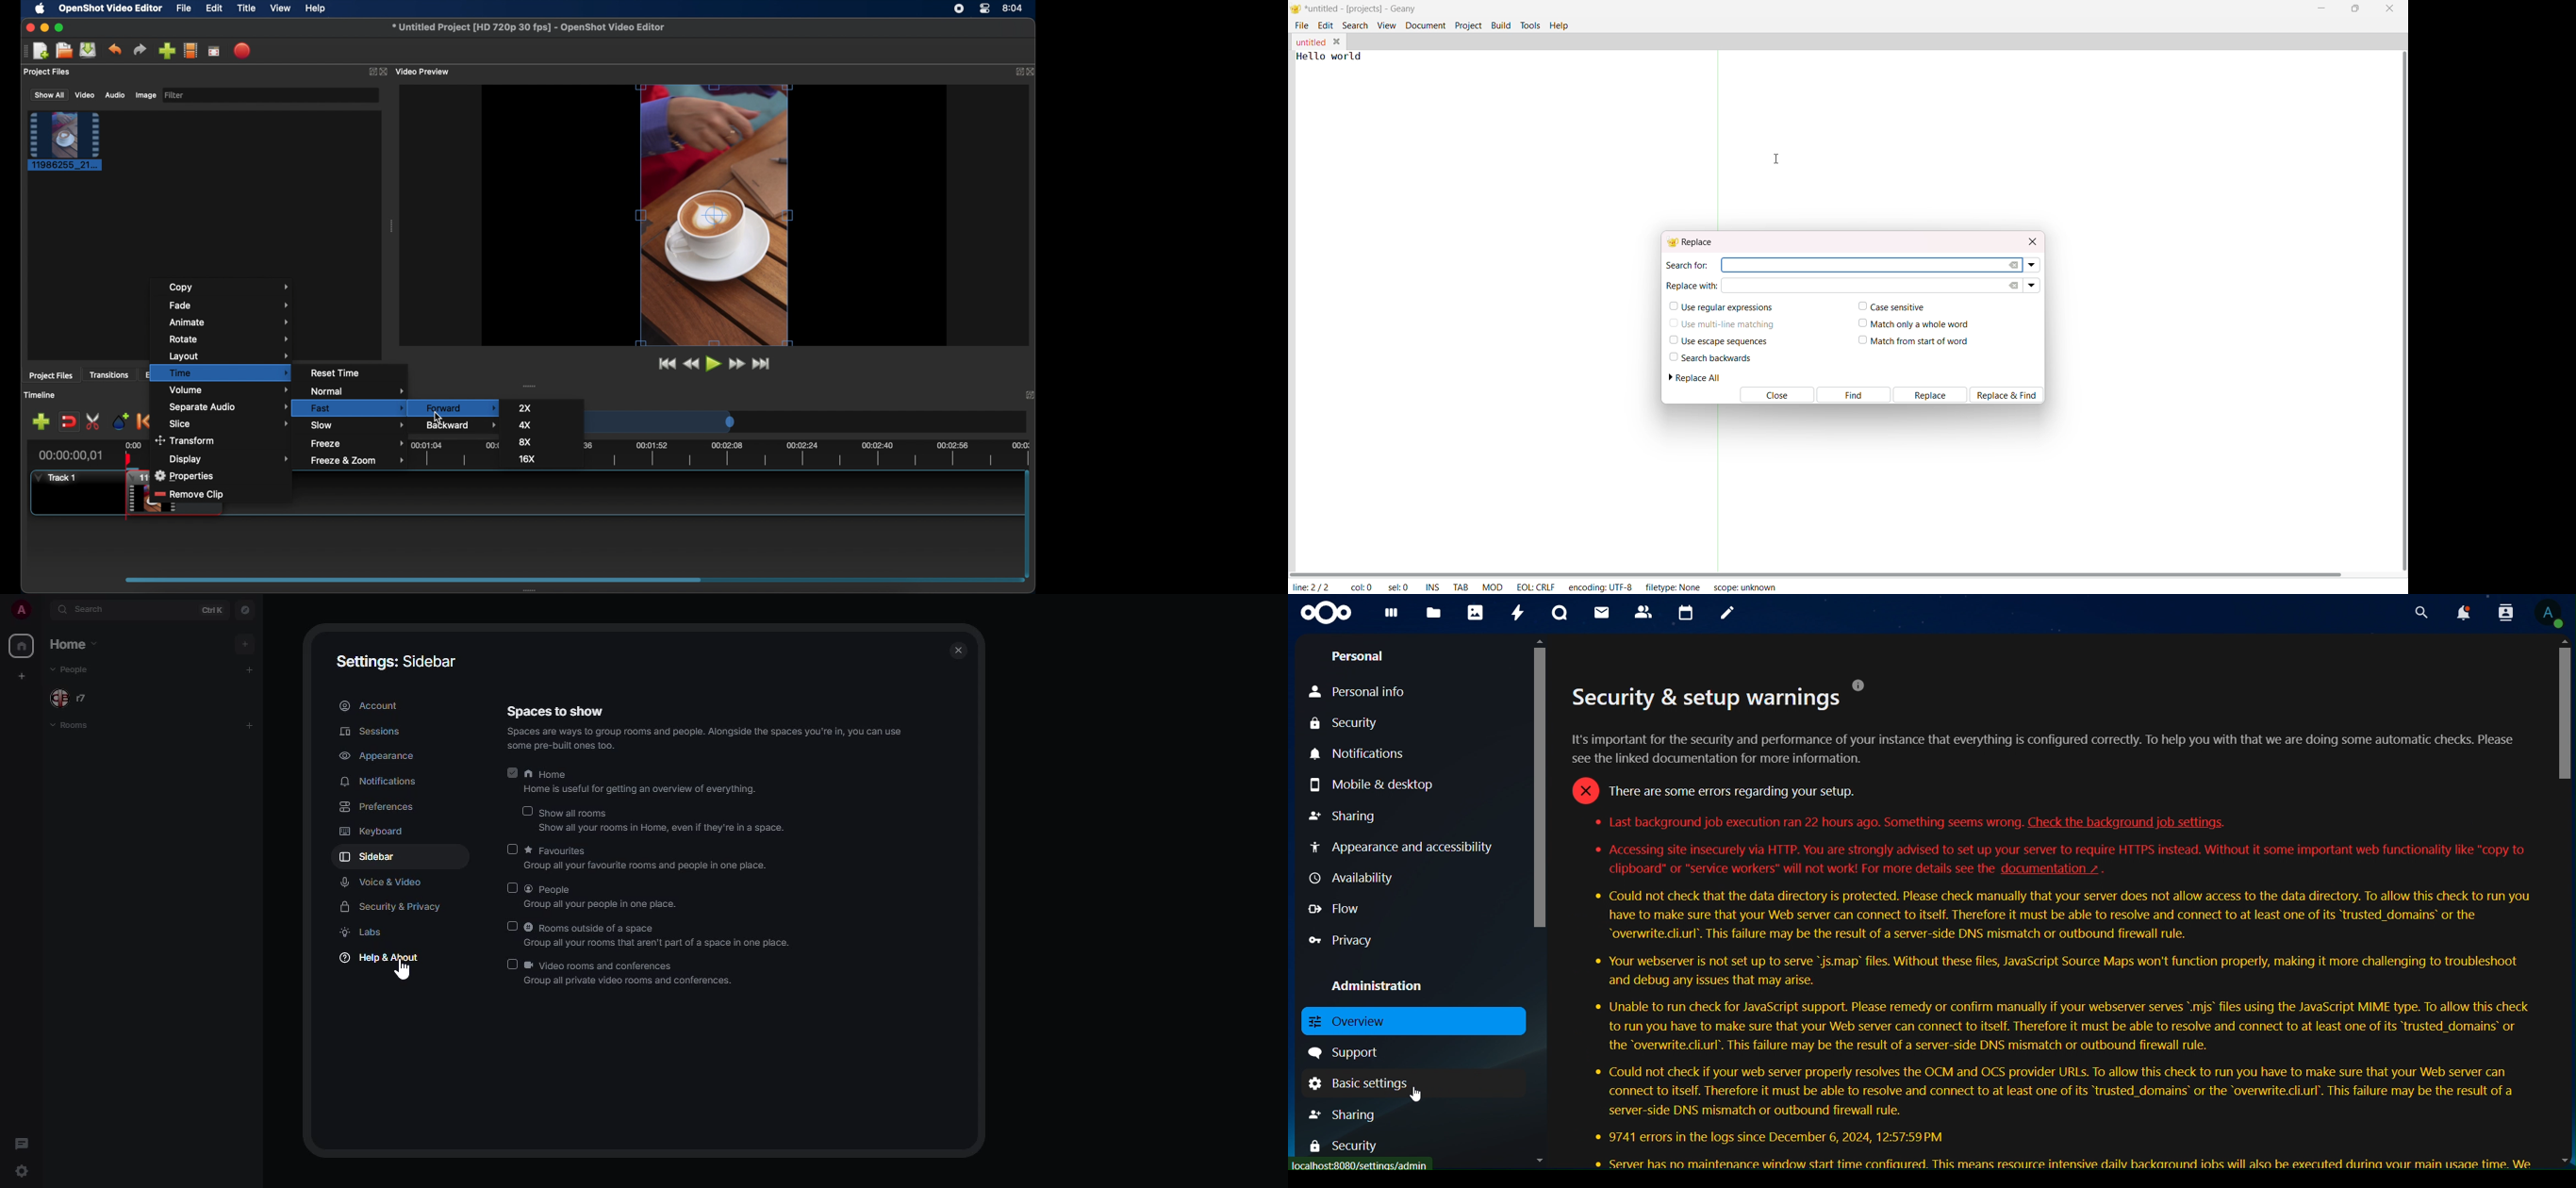  Describe the element at coordinates (1853, 395) in the screenshot. I see `find` at that location.